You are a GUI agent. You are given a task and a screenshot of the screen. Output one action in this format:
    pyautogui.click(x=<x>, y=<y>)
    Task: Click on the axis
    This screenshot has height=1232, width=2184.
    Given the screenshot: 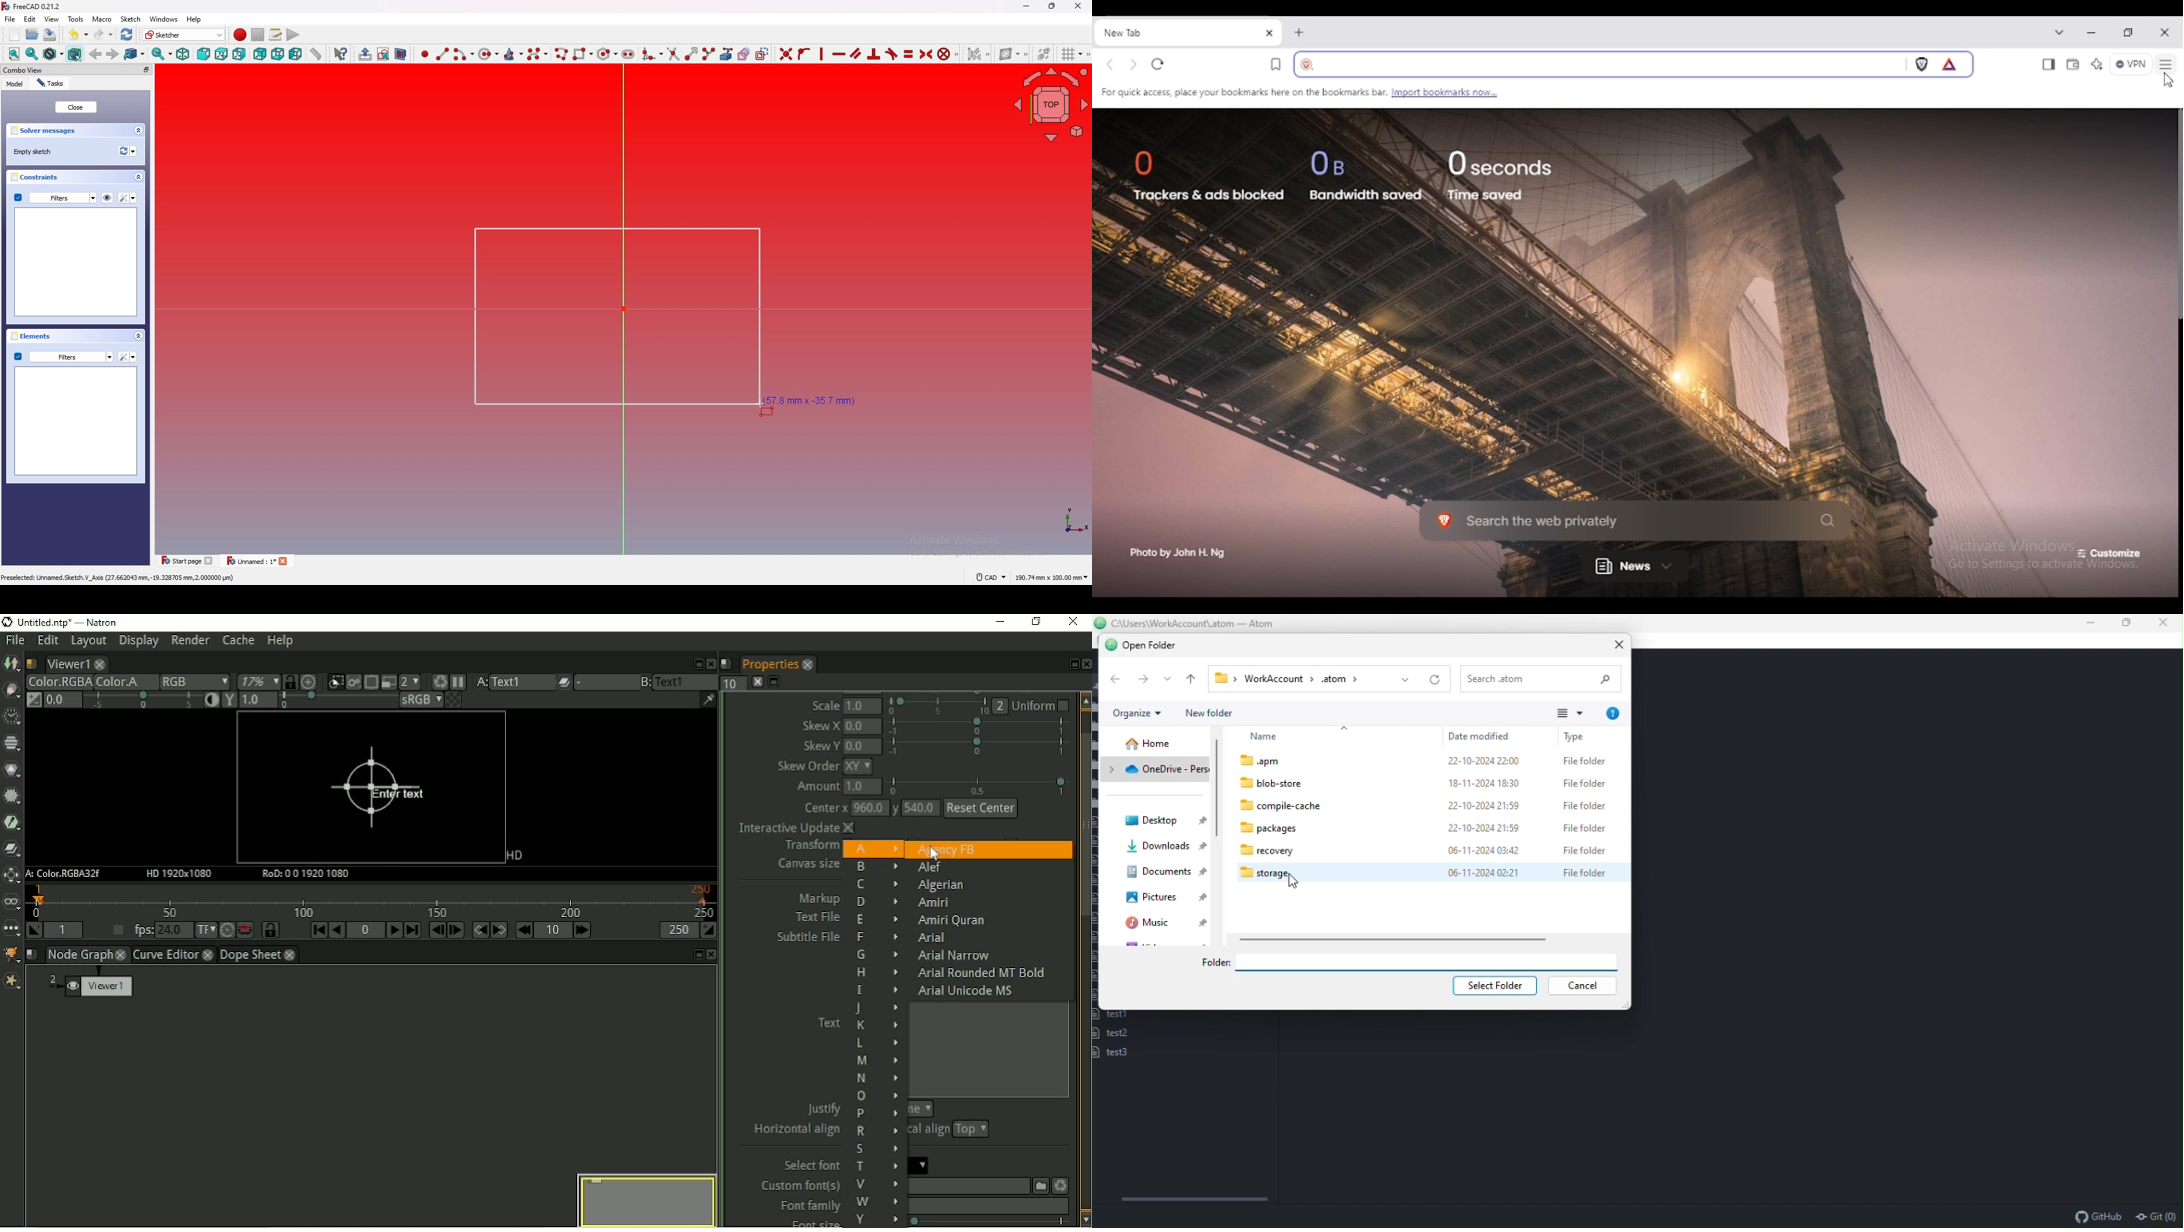 What is the action you would take?
    pyautogui.click(x=1074, y=523)
    